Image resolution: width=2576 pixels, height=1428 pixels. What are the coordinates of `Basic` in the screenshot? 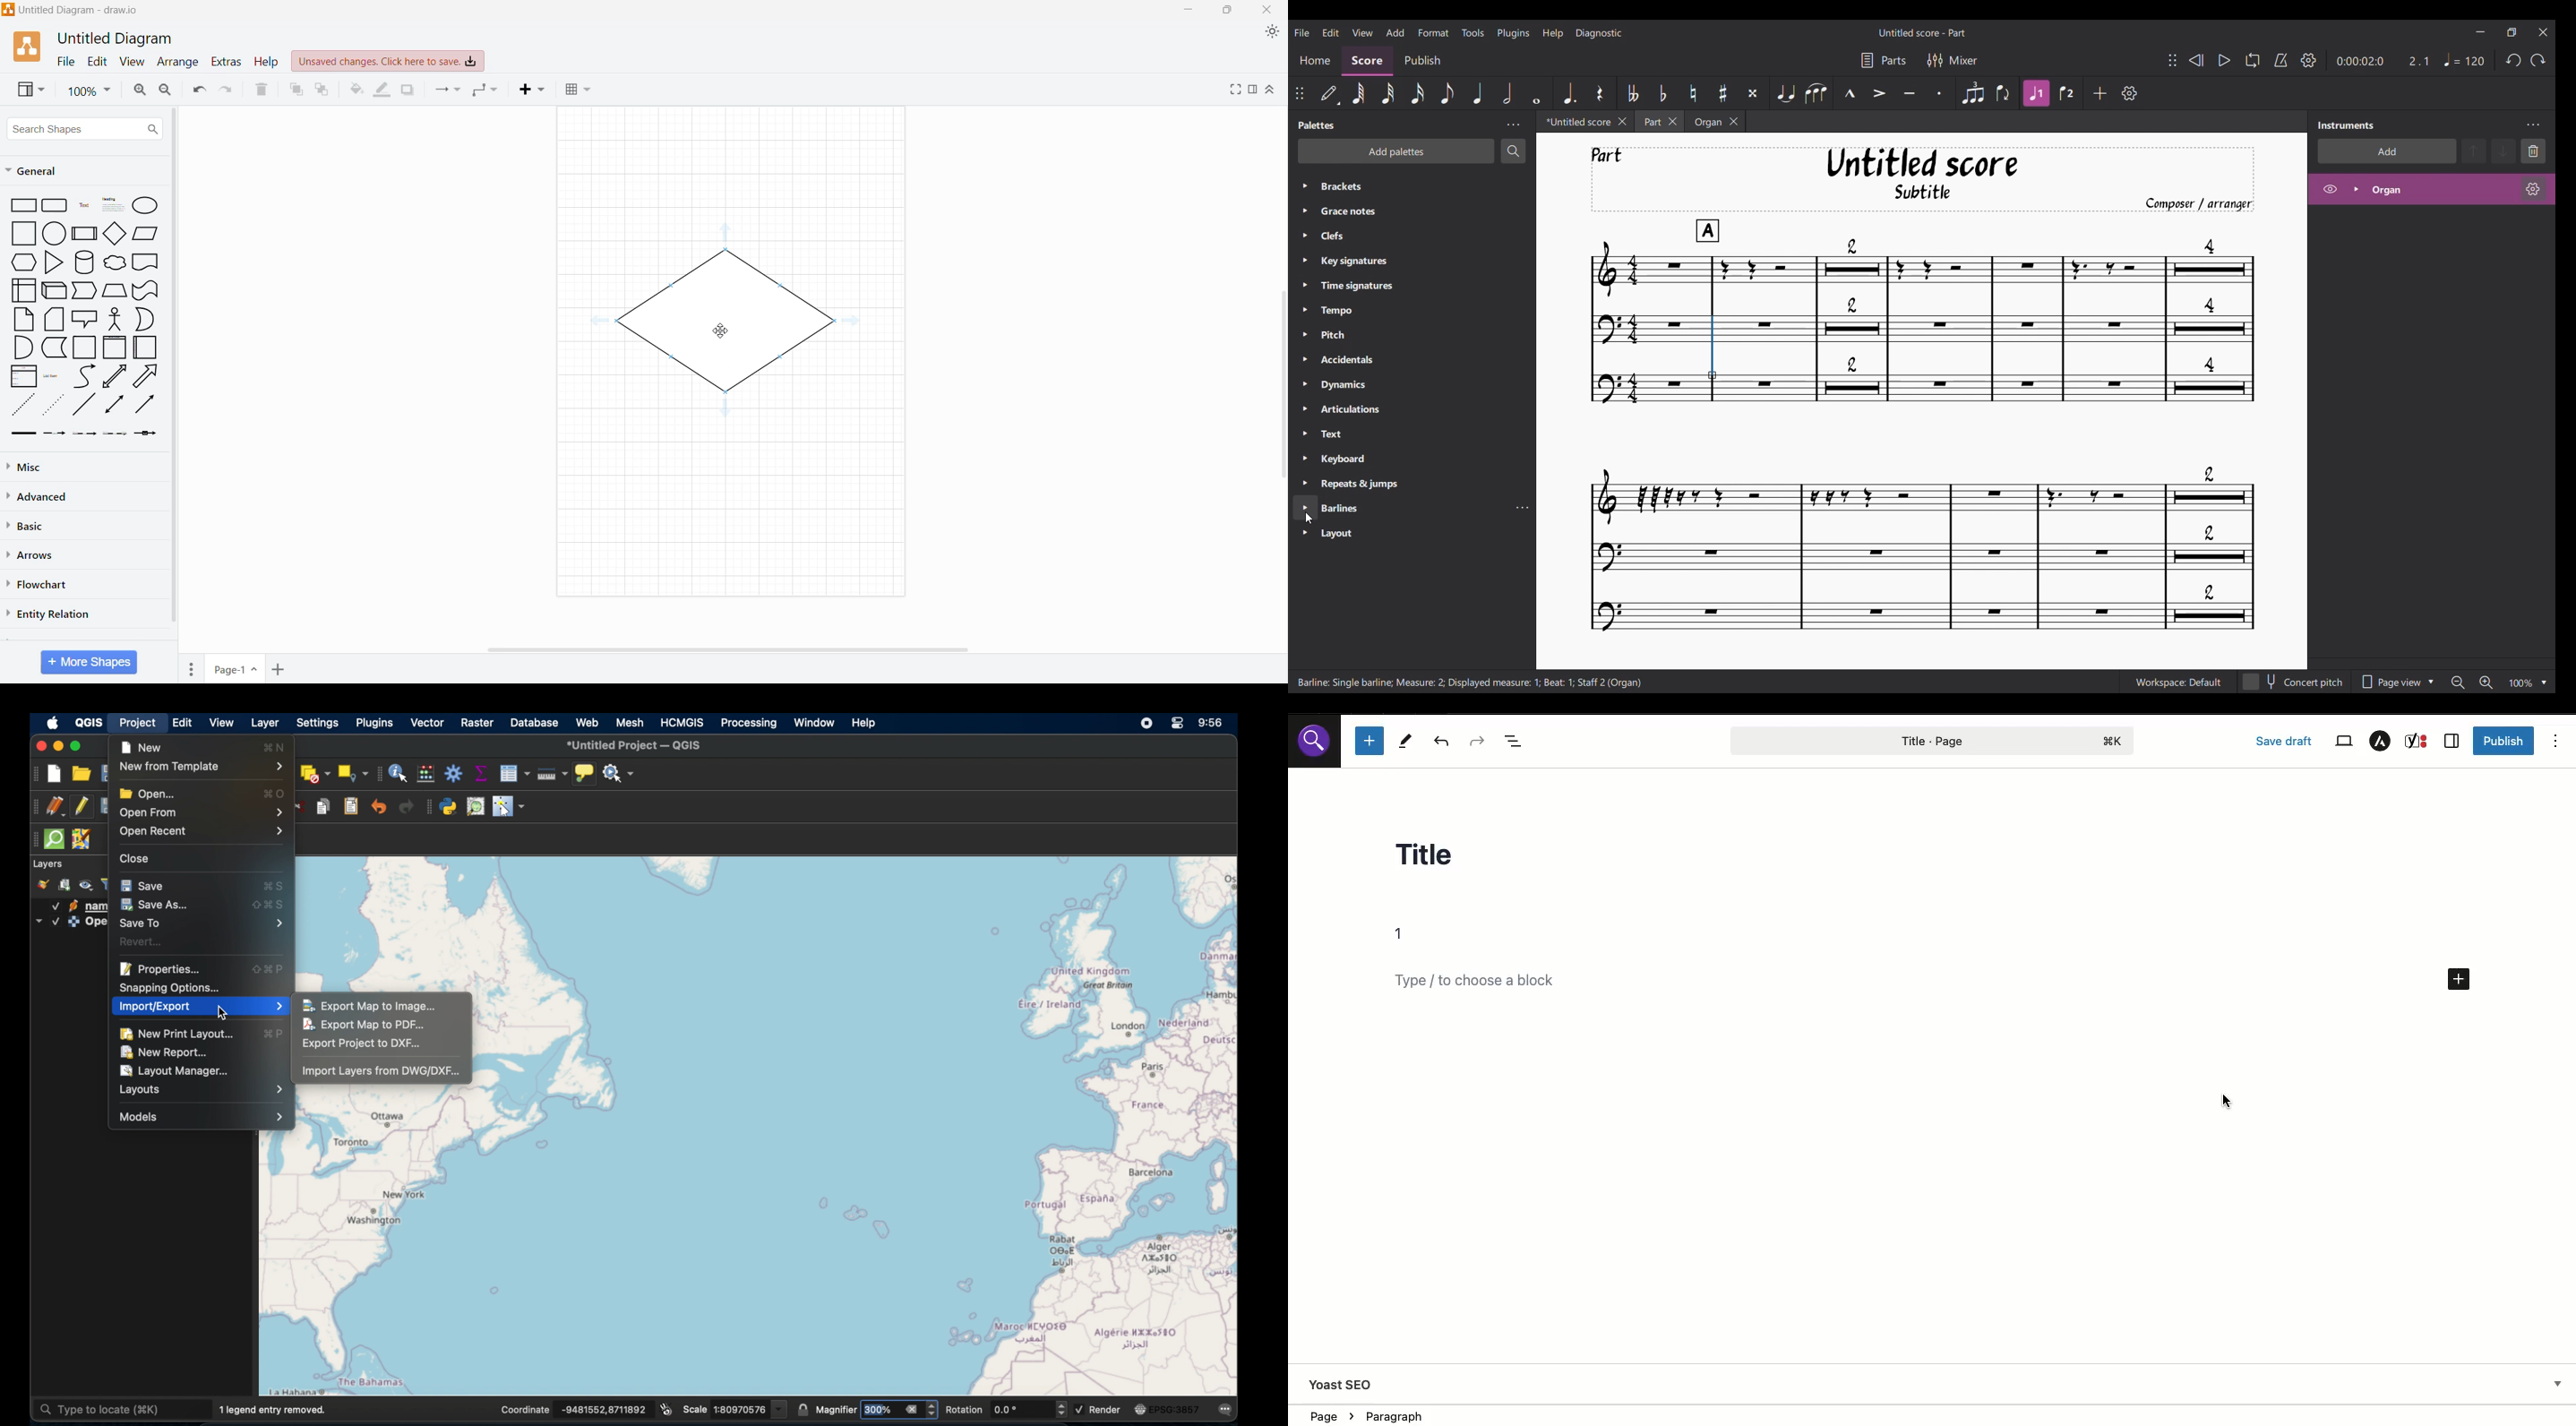 It's located at (33, 525).